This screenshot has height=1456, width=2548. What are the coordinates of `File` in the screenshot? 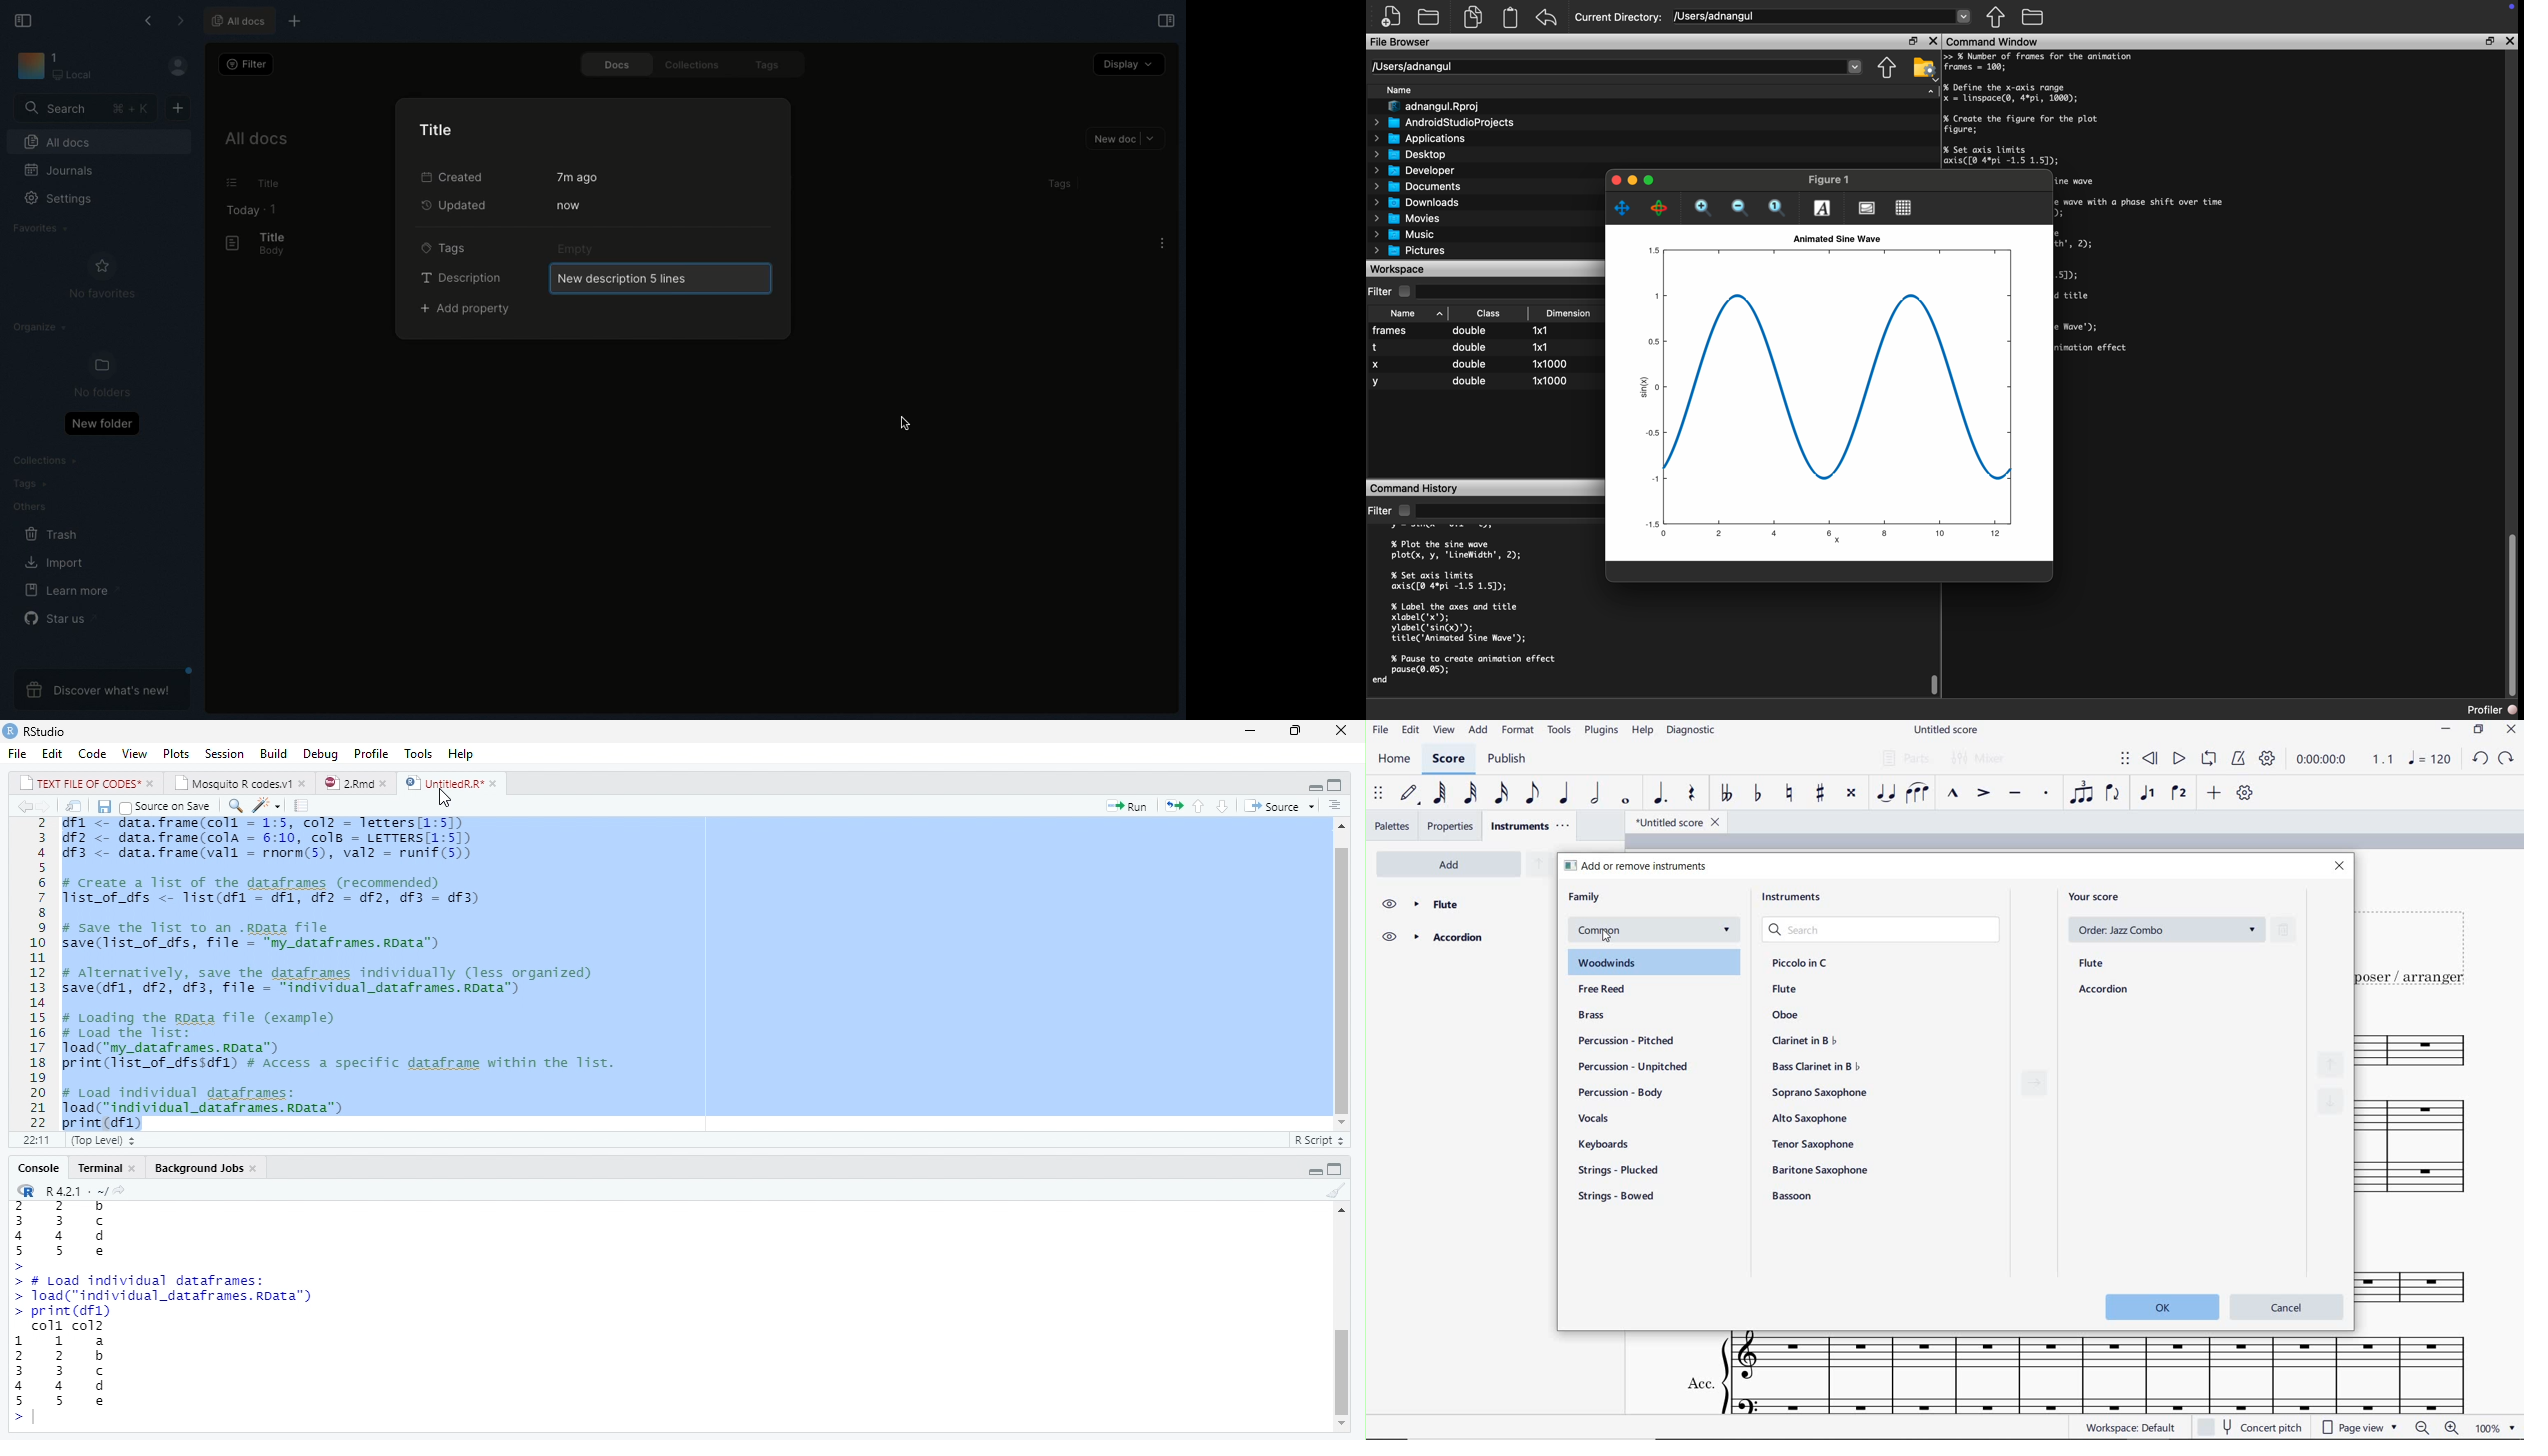 It's located at (19, 753).